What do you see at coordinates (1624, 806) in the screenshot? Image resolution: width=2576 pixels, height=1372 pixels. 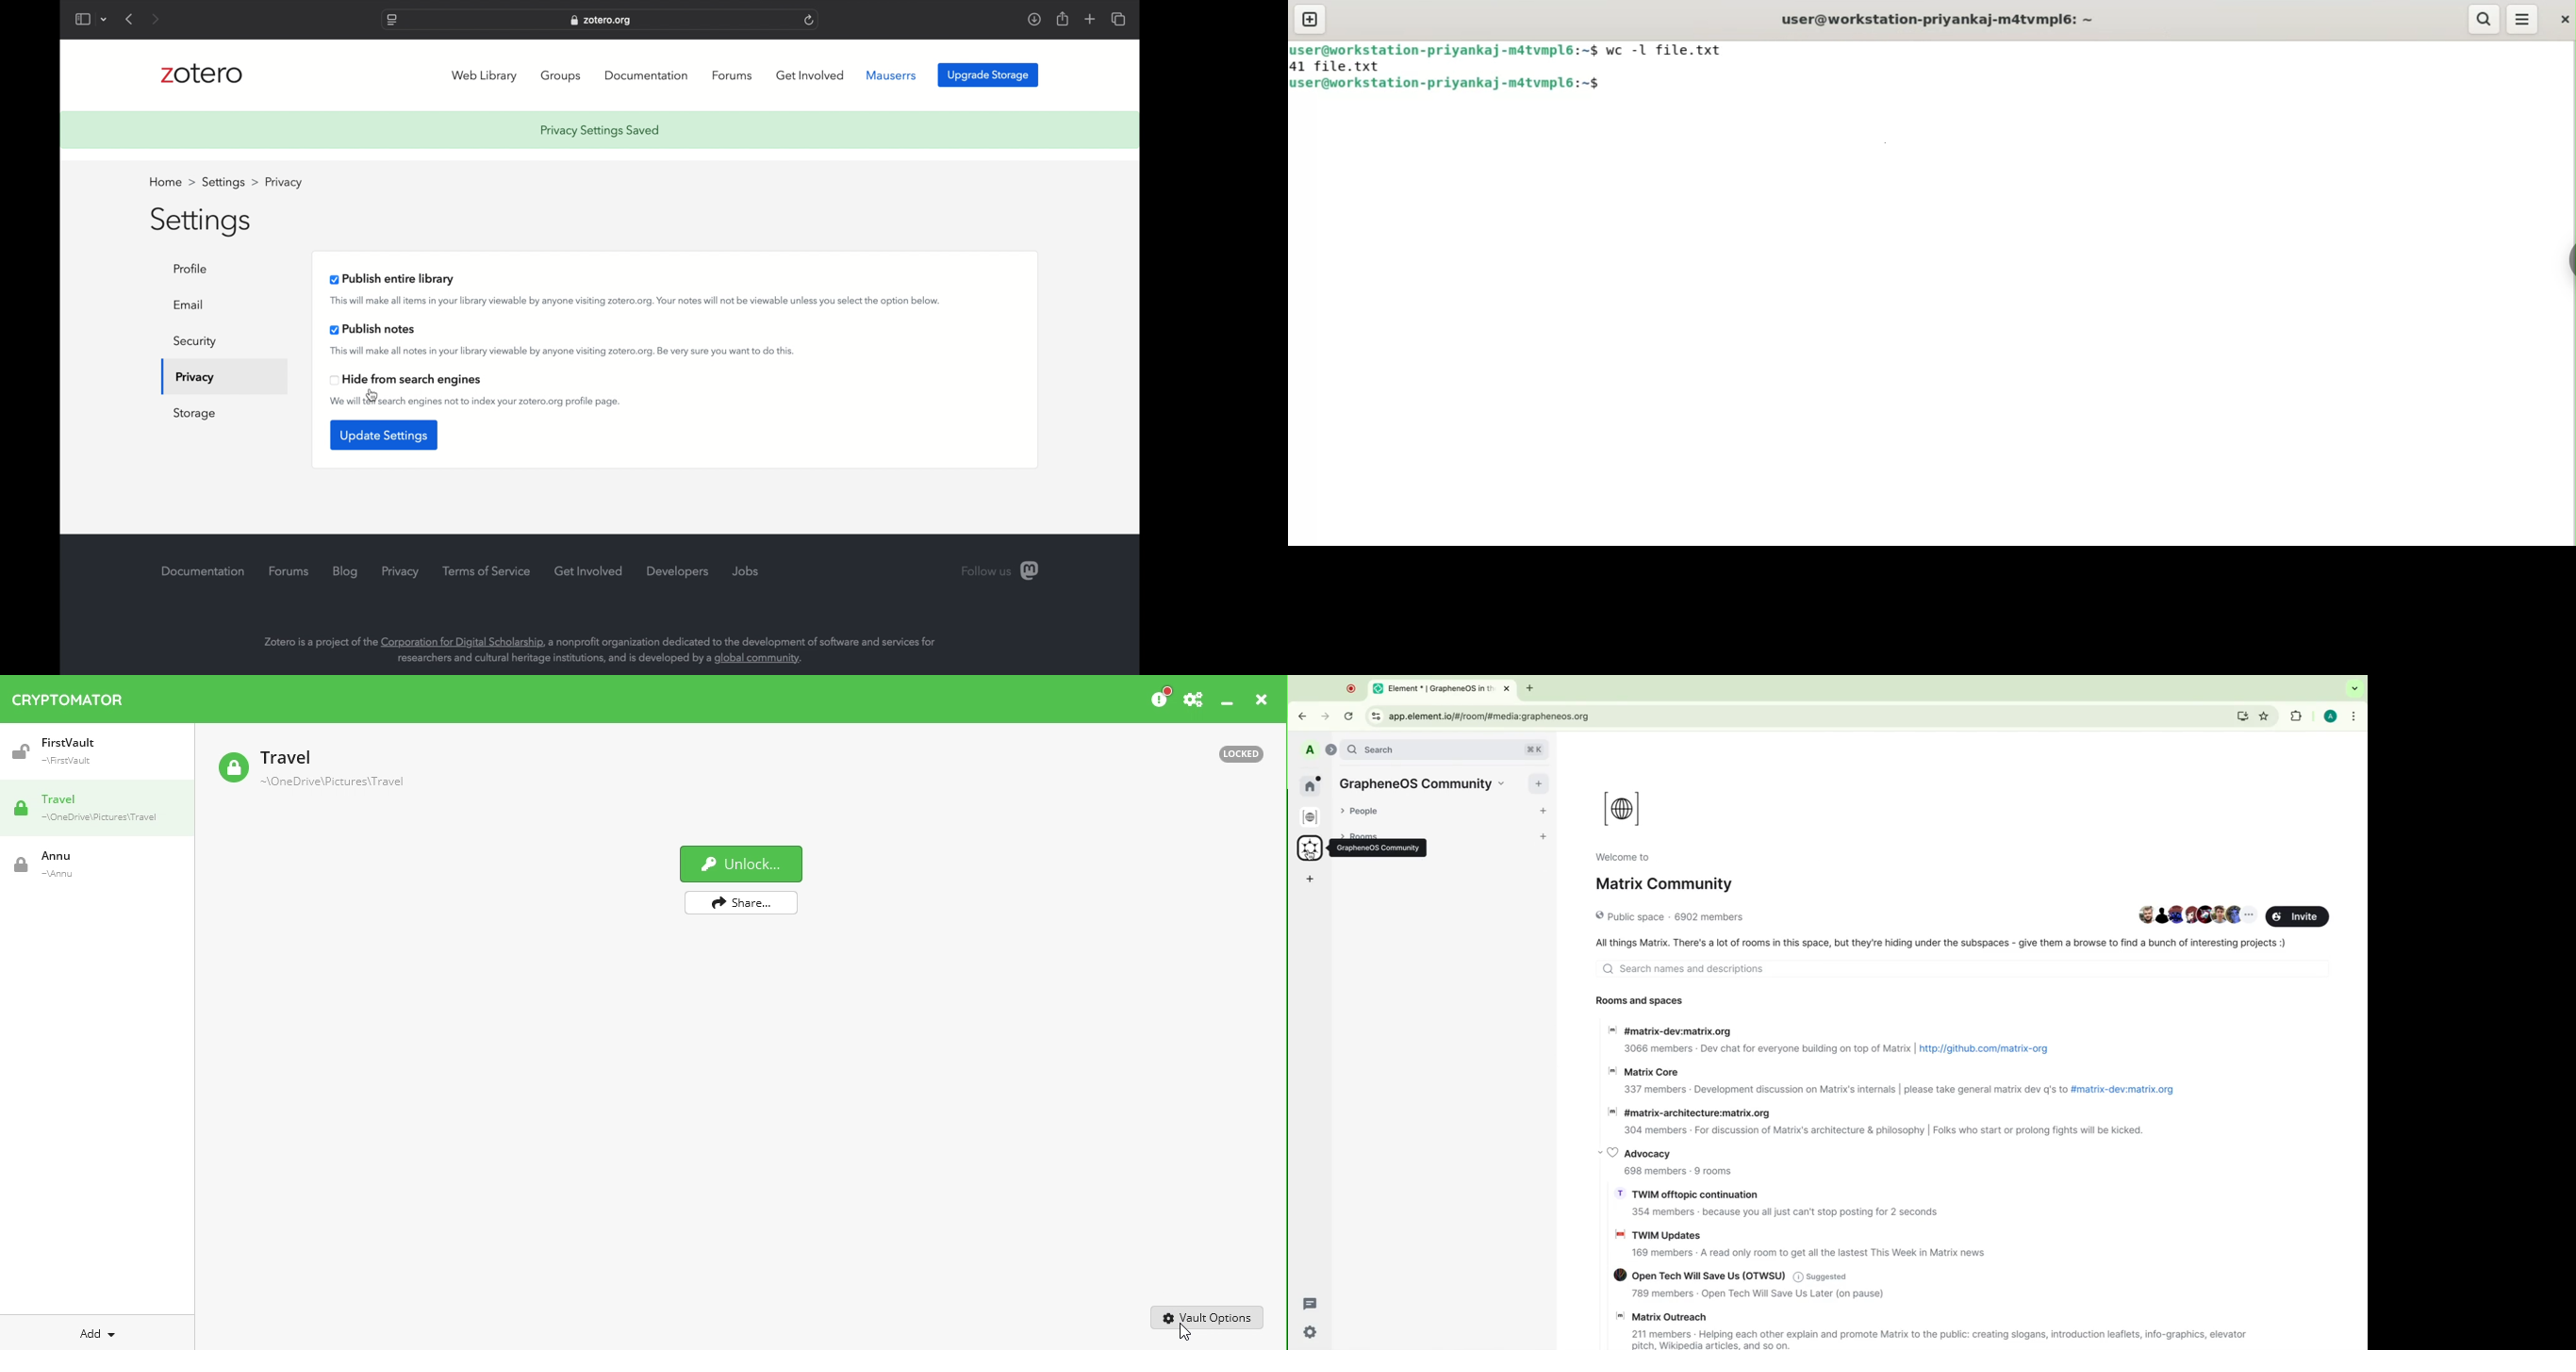 I see `community profile picture` at bounding box center [1624, 806].